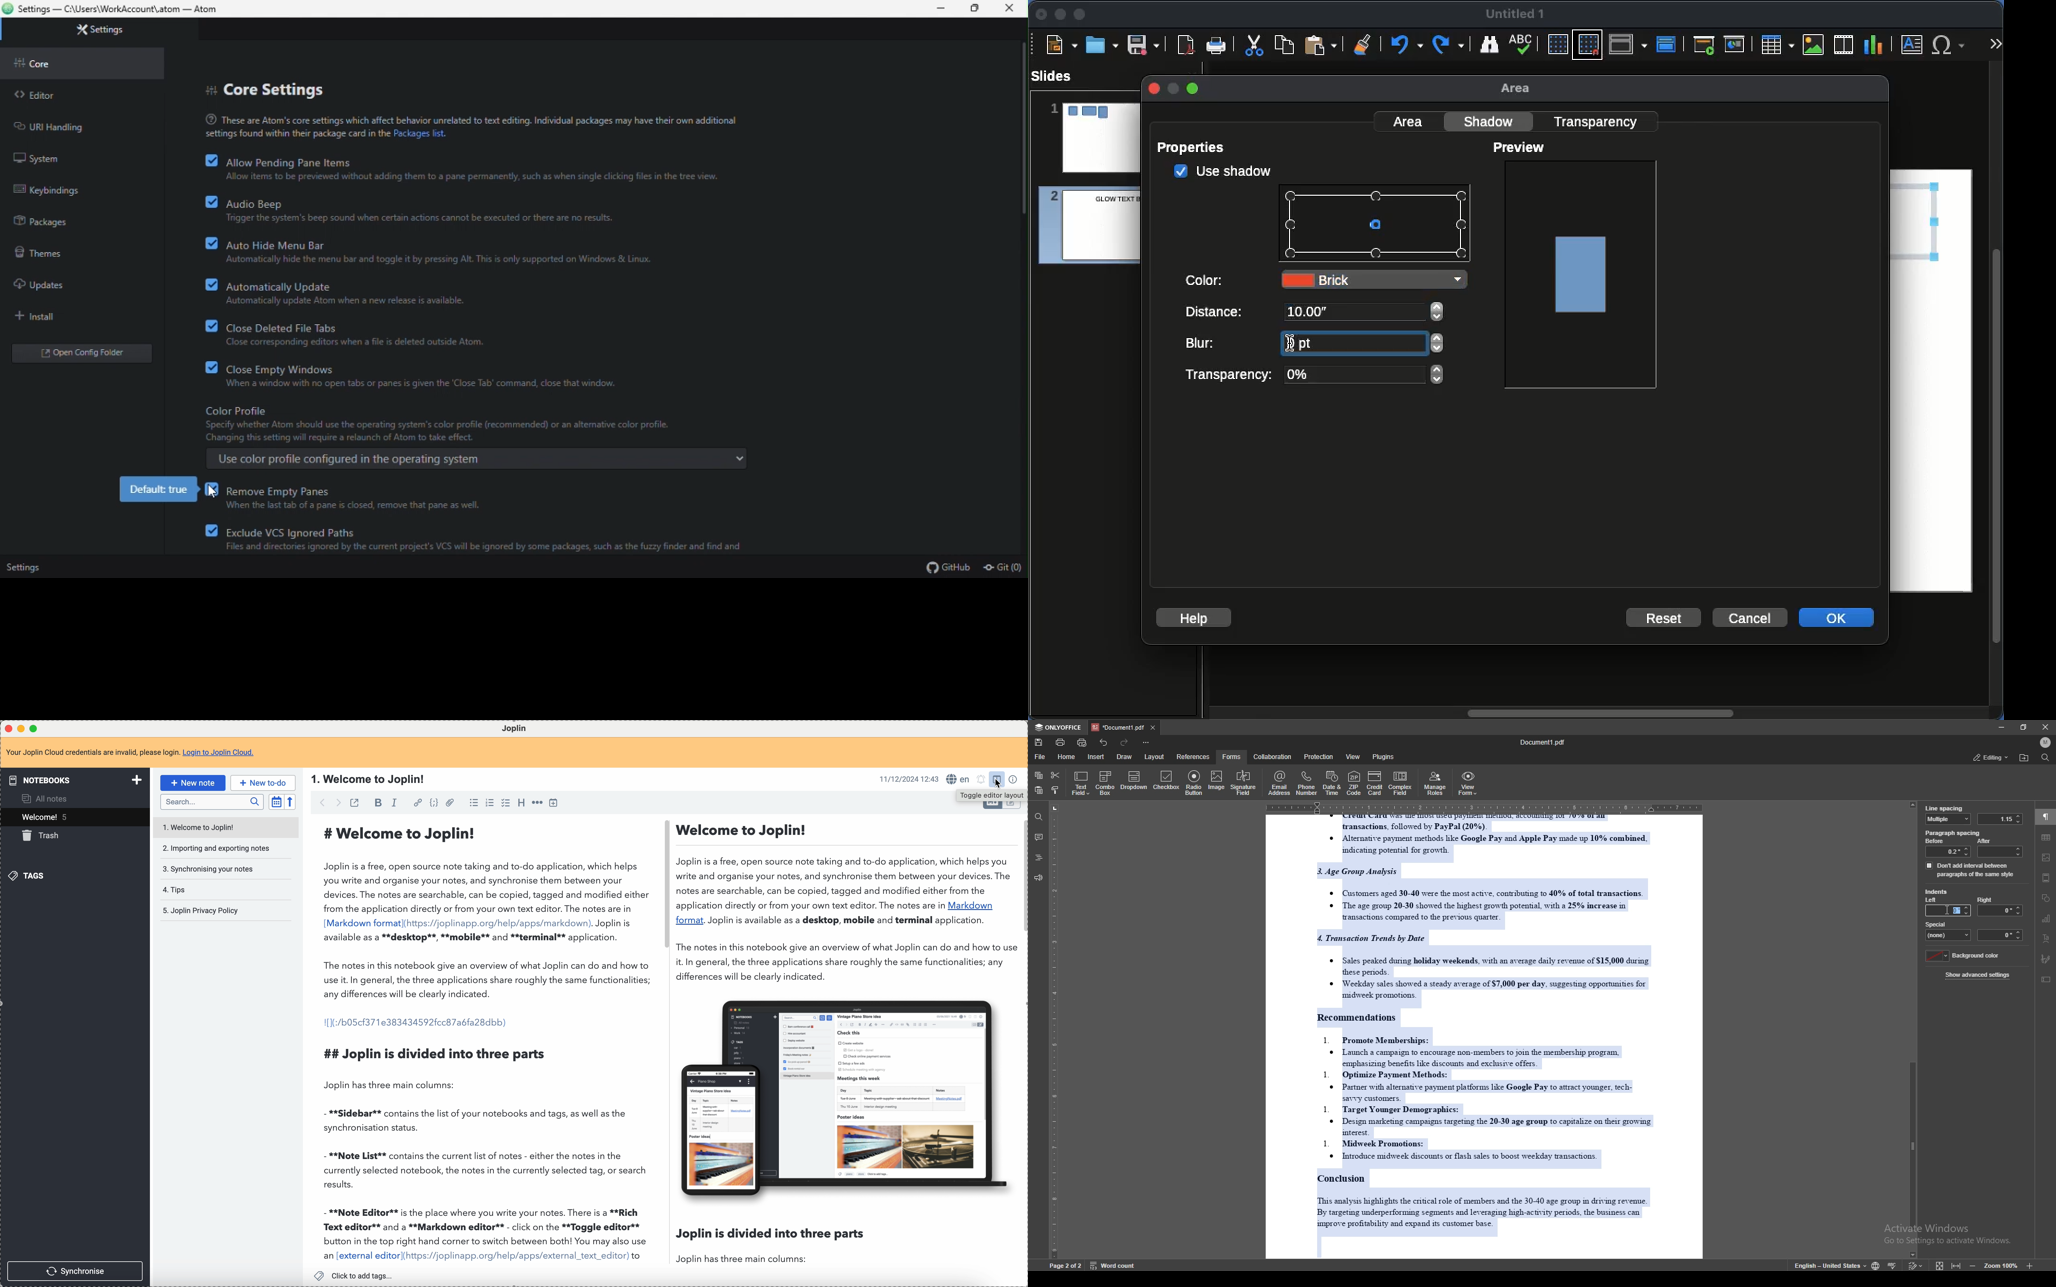 The width and height of the screenshot is (2072, 1288). I want to click on maximize, so click(35, 729).